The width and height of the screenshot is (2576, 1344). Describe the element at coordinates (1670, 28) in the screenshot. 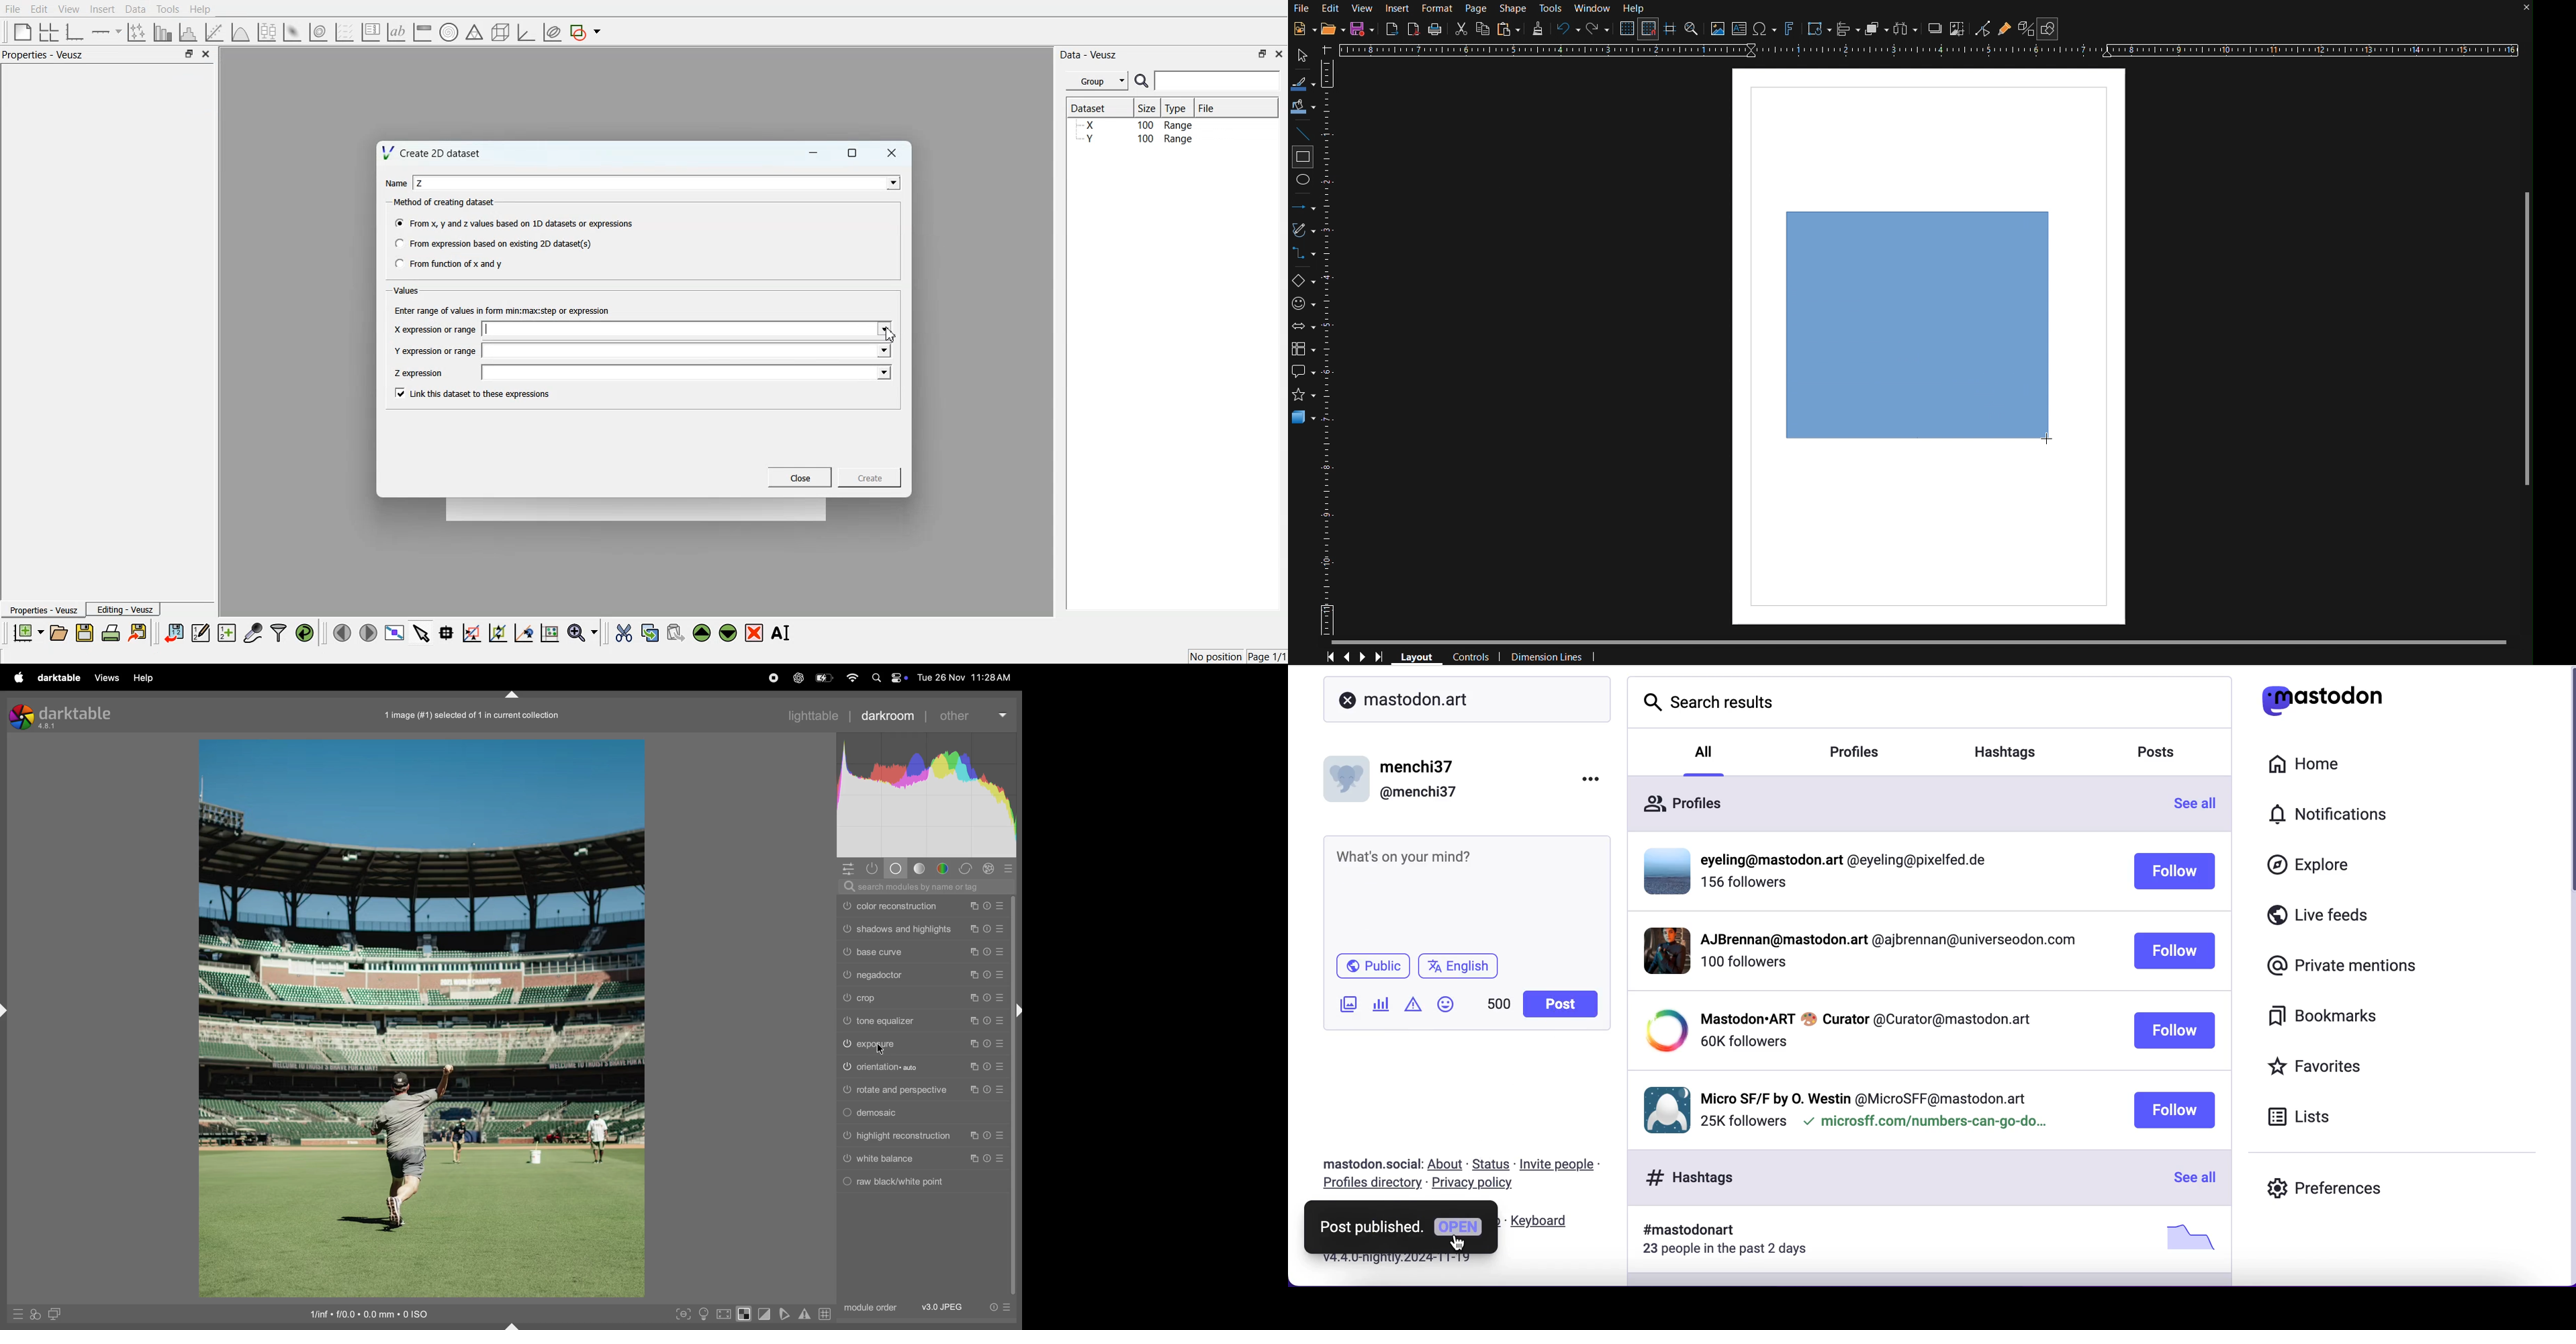

I see `Guidelines while moving` at that location.